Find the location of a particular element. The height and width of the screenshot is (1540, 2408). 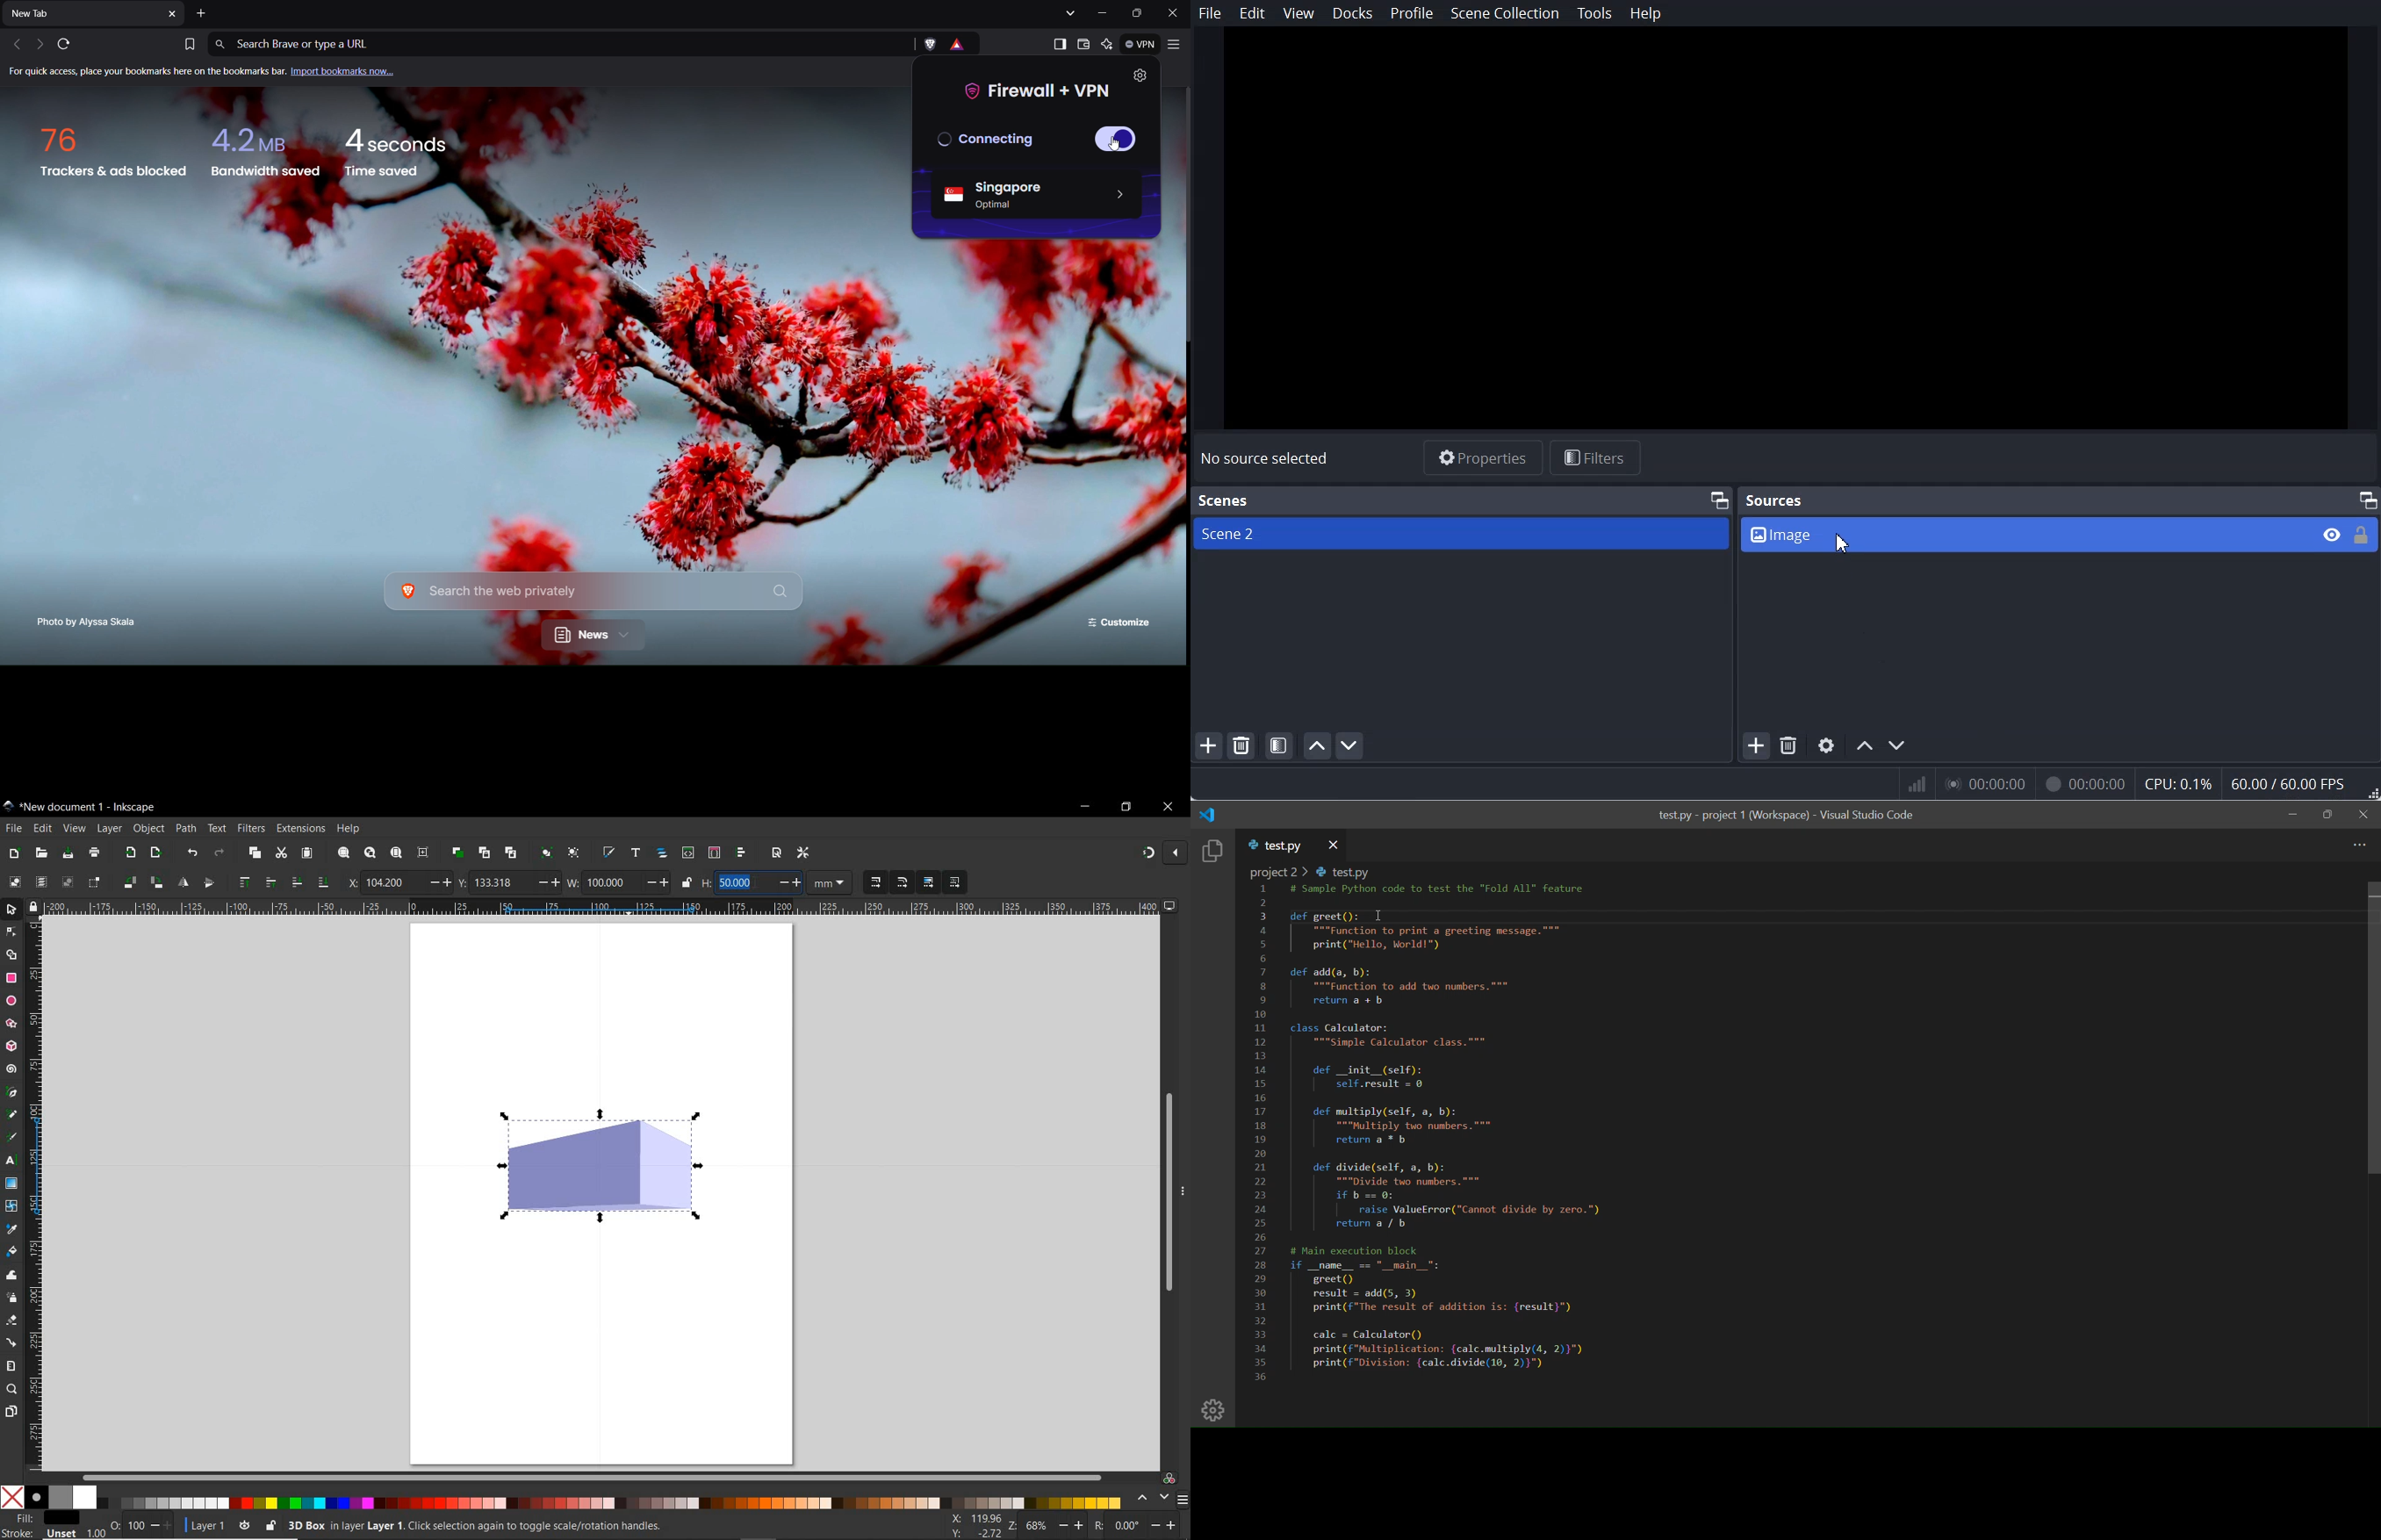

deselect is located at coordinates (67, 883).